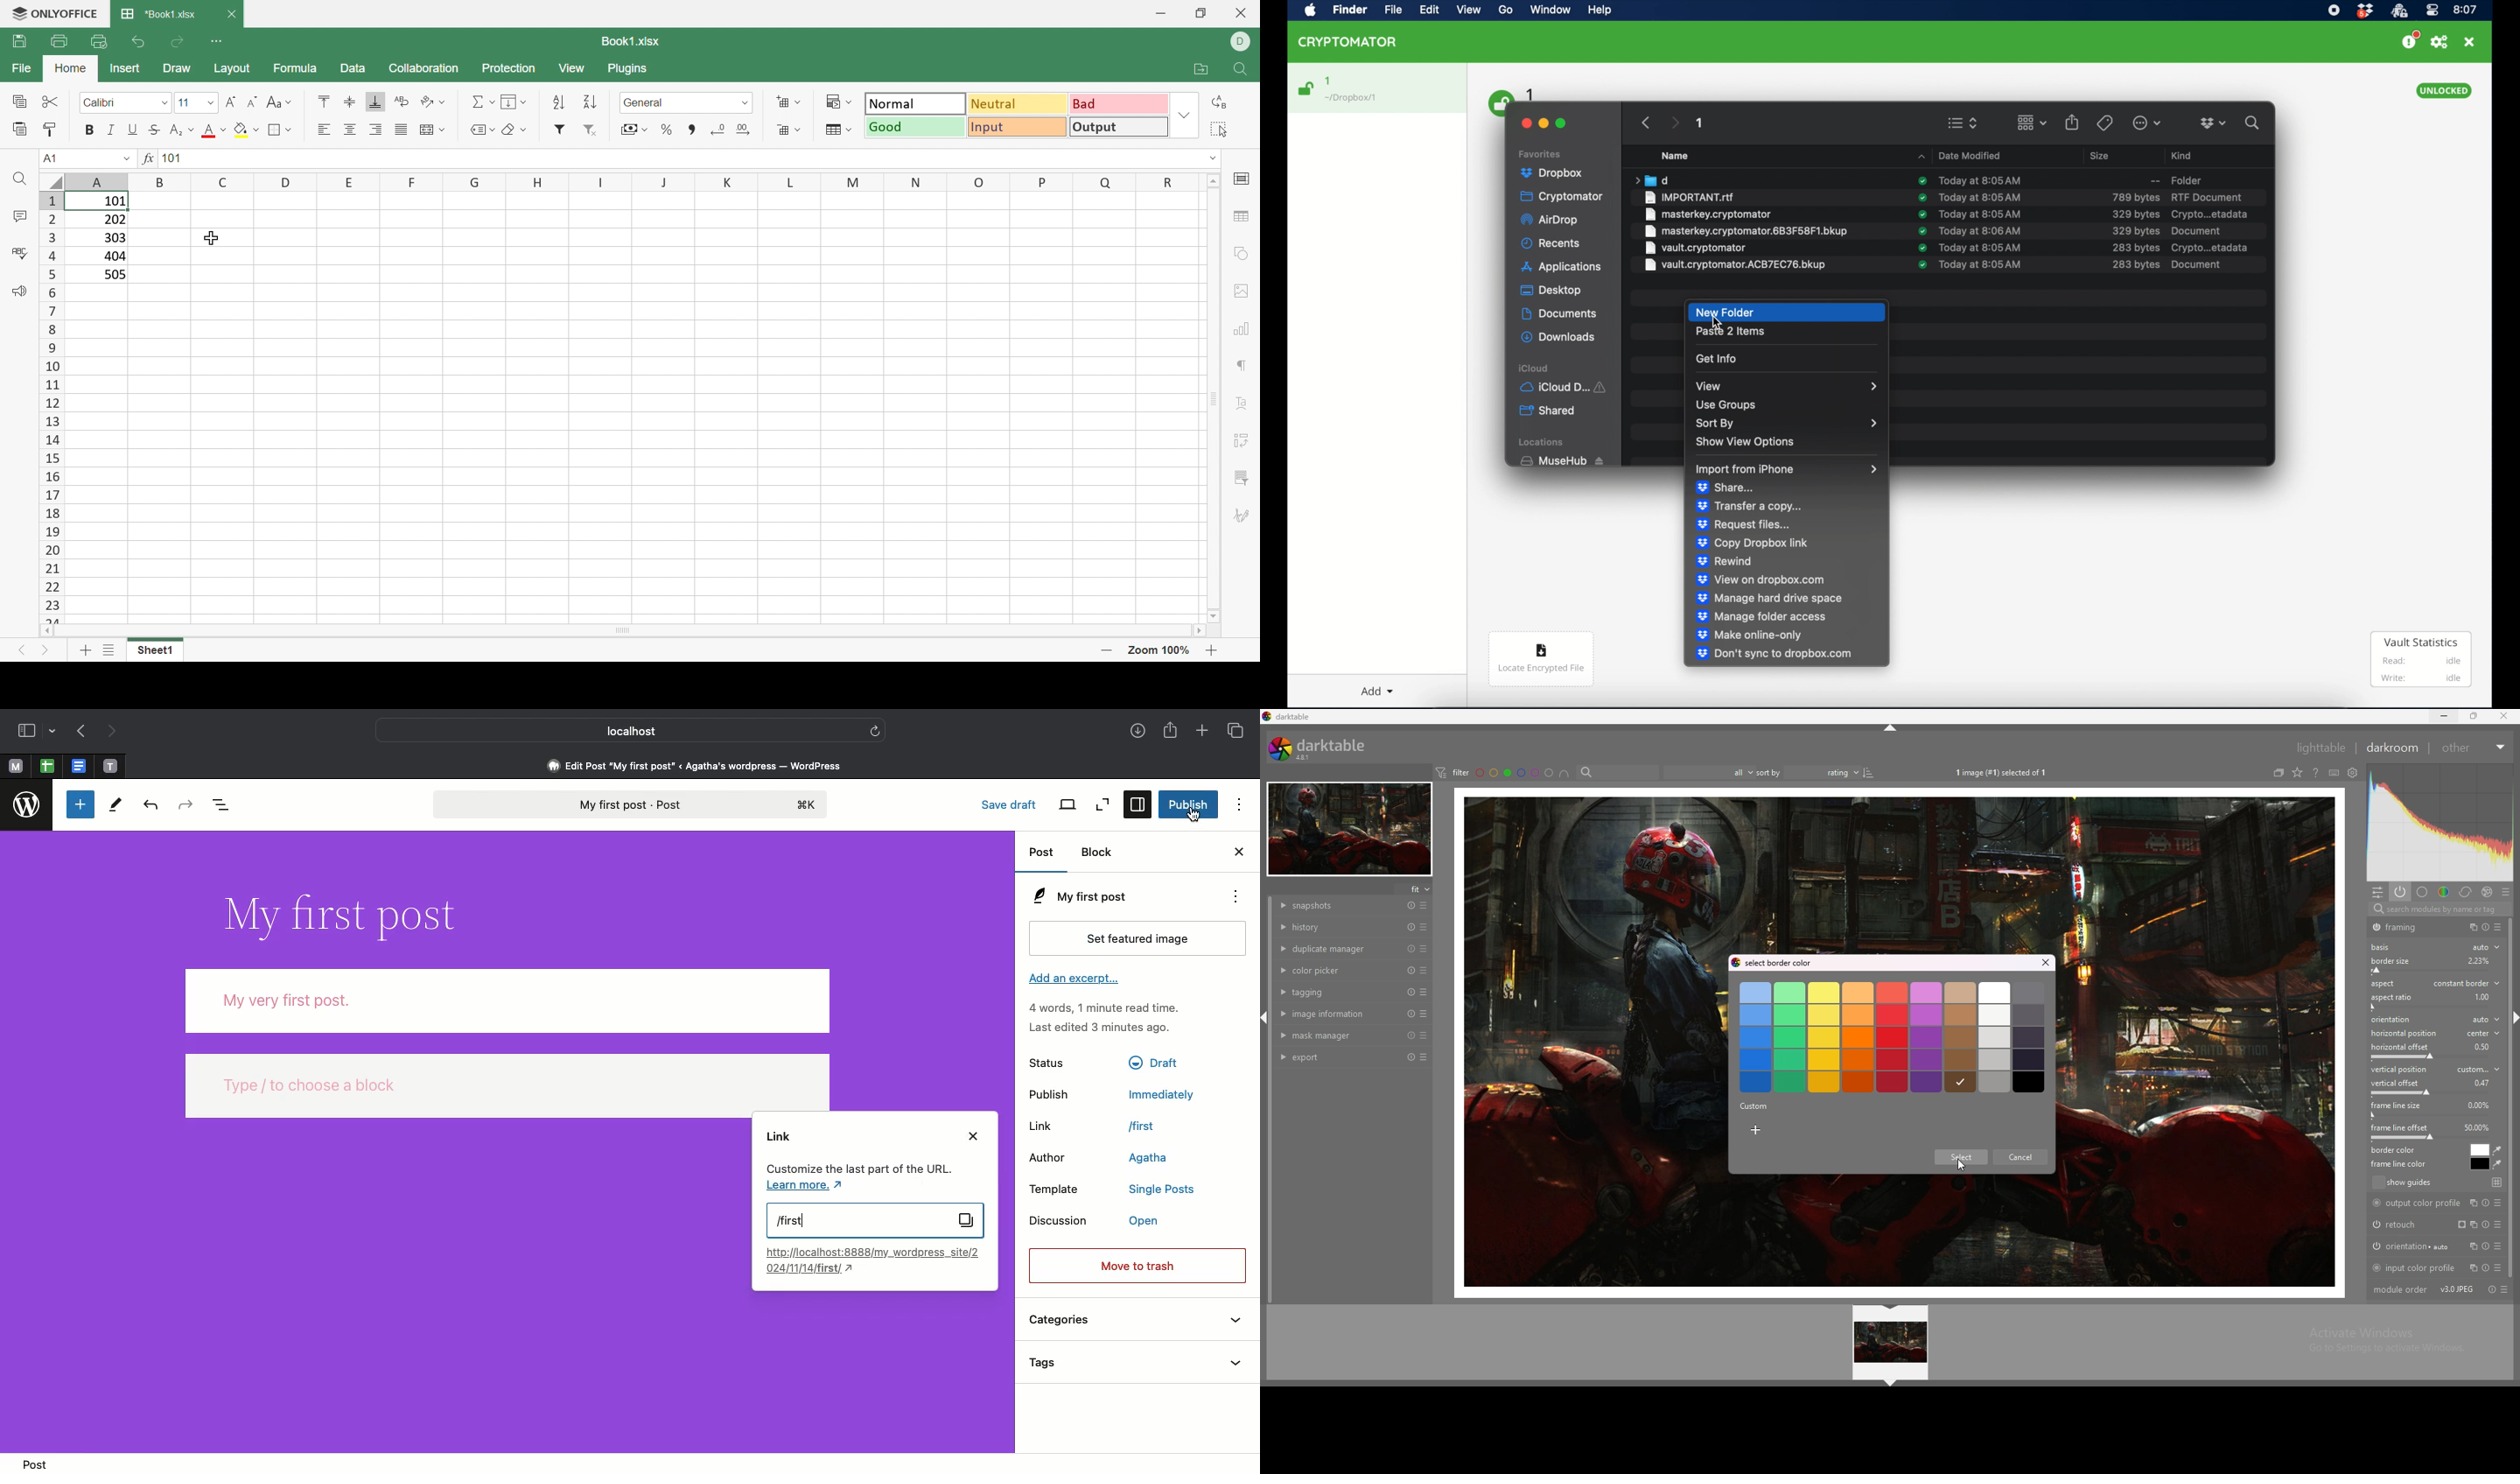 Image resolution: width=2520 pixels, height=1484 pixels. What do you see at coordinates (634, 805) in the screenshot?
I see `My first post` at bounding box center [634, 805].